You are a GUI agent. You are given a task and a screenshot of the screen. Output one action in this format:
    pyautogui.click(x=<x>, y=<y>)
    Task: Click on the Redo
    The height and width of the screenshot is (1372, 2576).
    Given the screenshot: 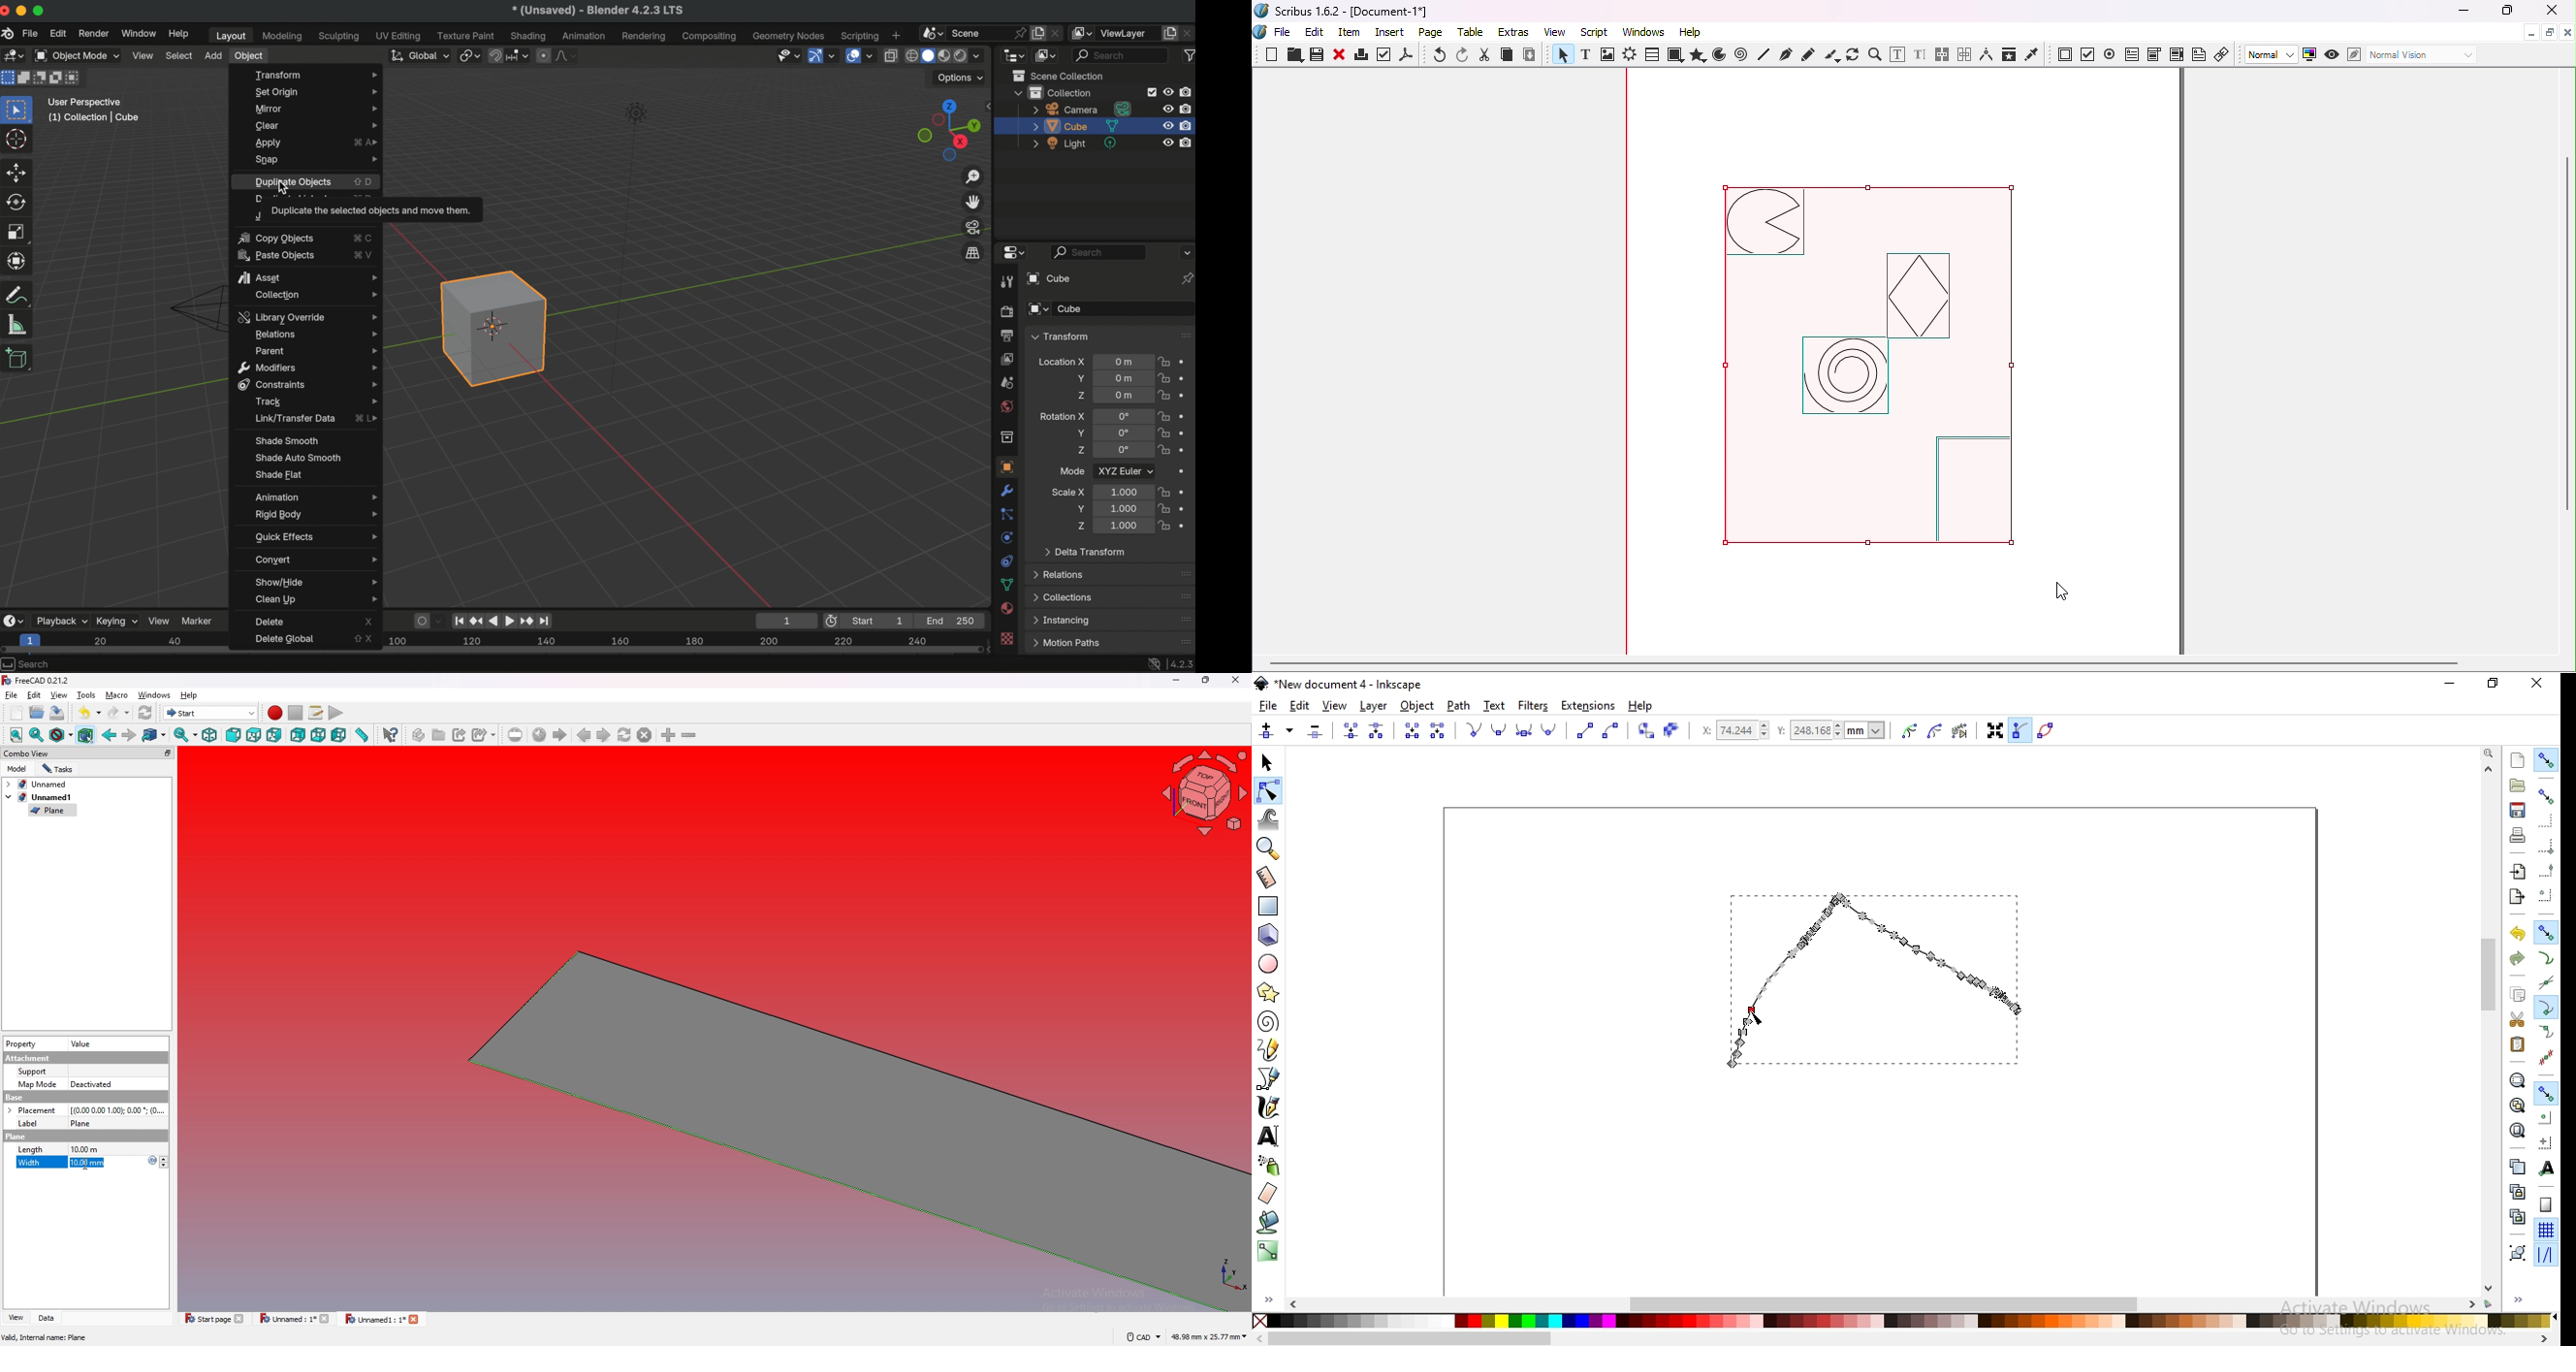 What is the action you would take?
    pyautogui.click(x=1464, y=55)
    